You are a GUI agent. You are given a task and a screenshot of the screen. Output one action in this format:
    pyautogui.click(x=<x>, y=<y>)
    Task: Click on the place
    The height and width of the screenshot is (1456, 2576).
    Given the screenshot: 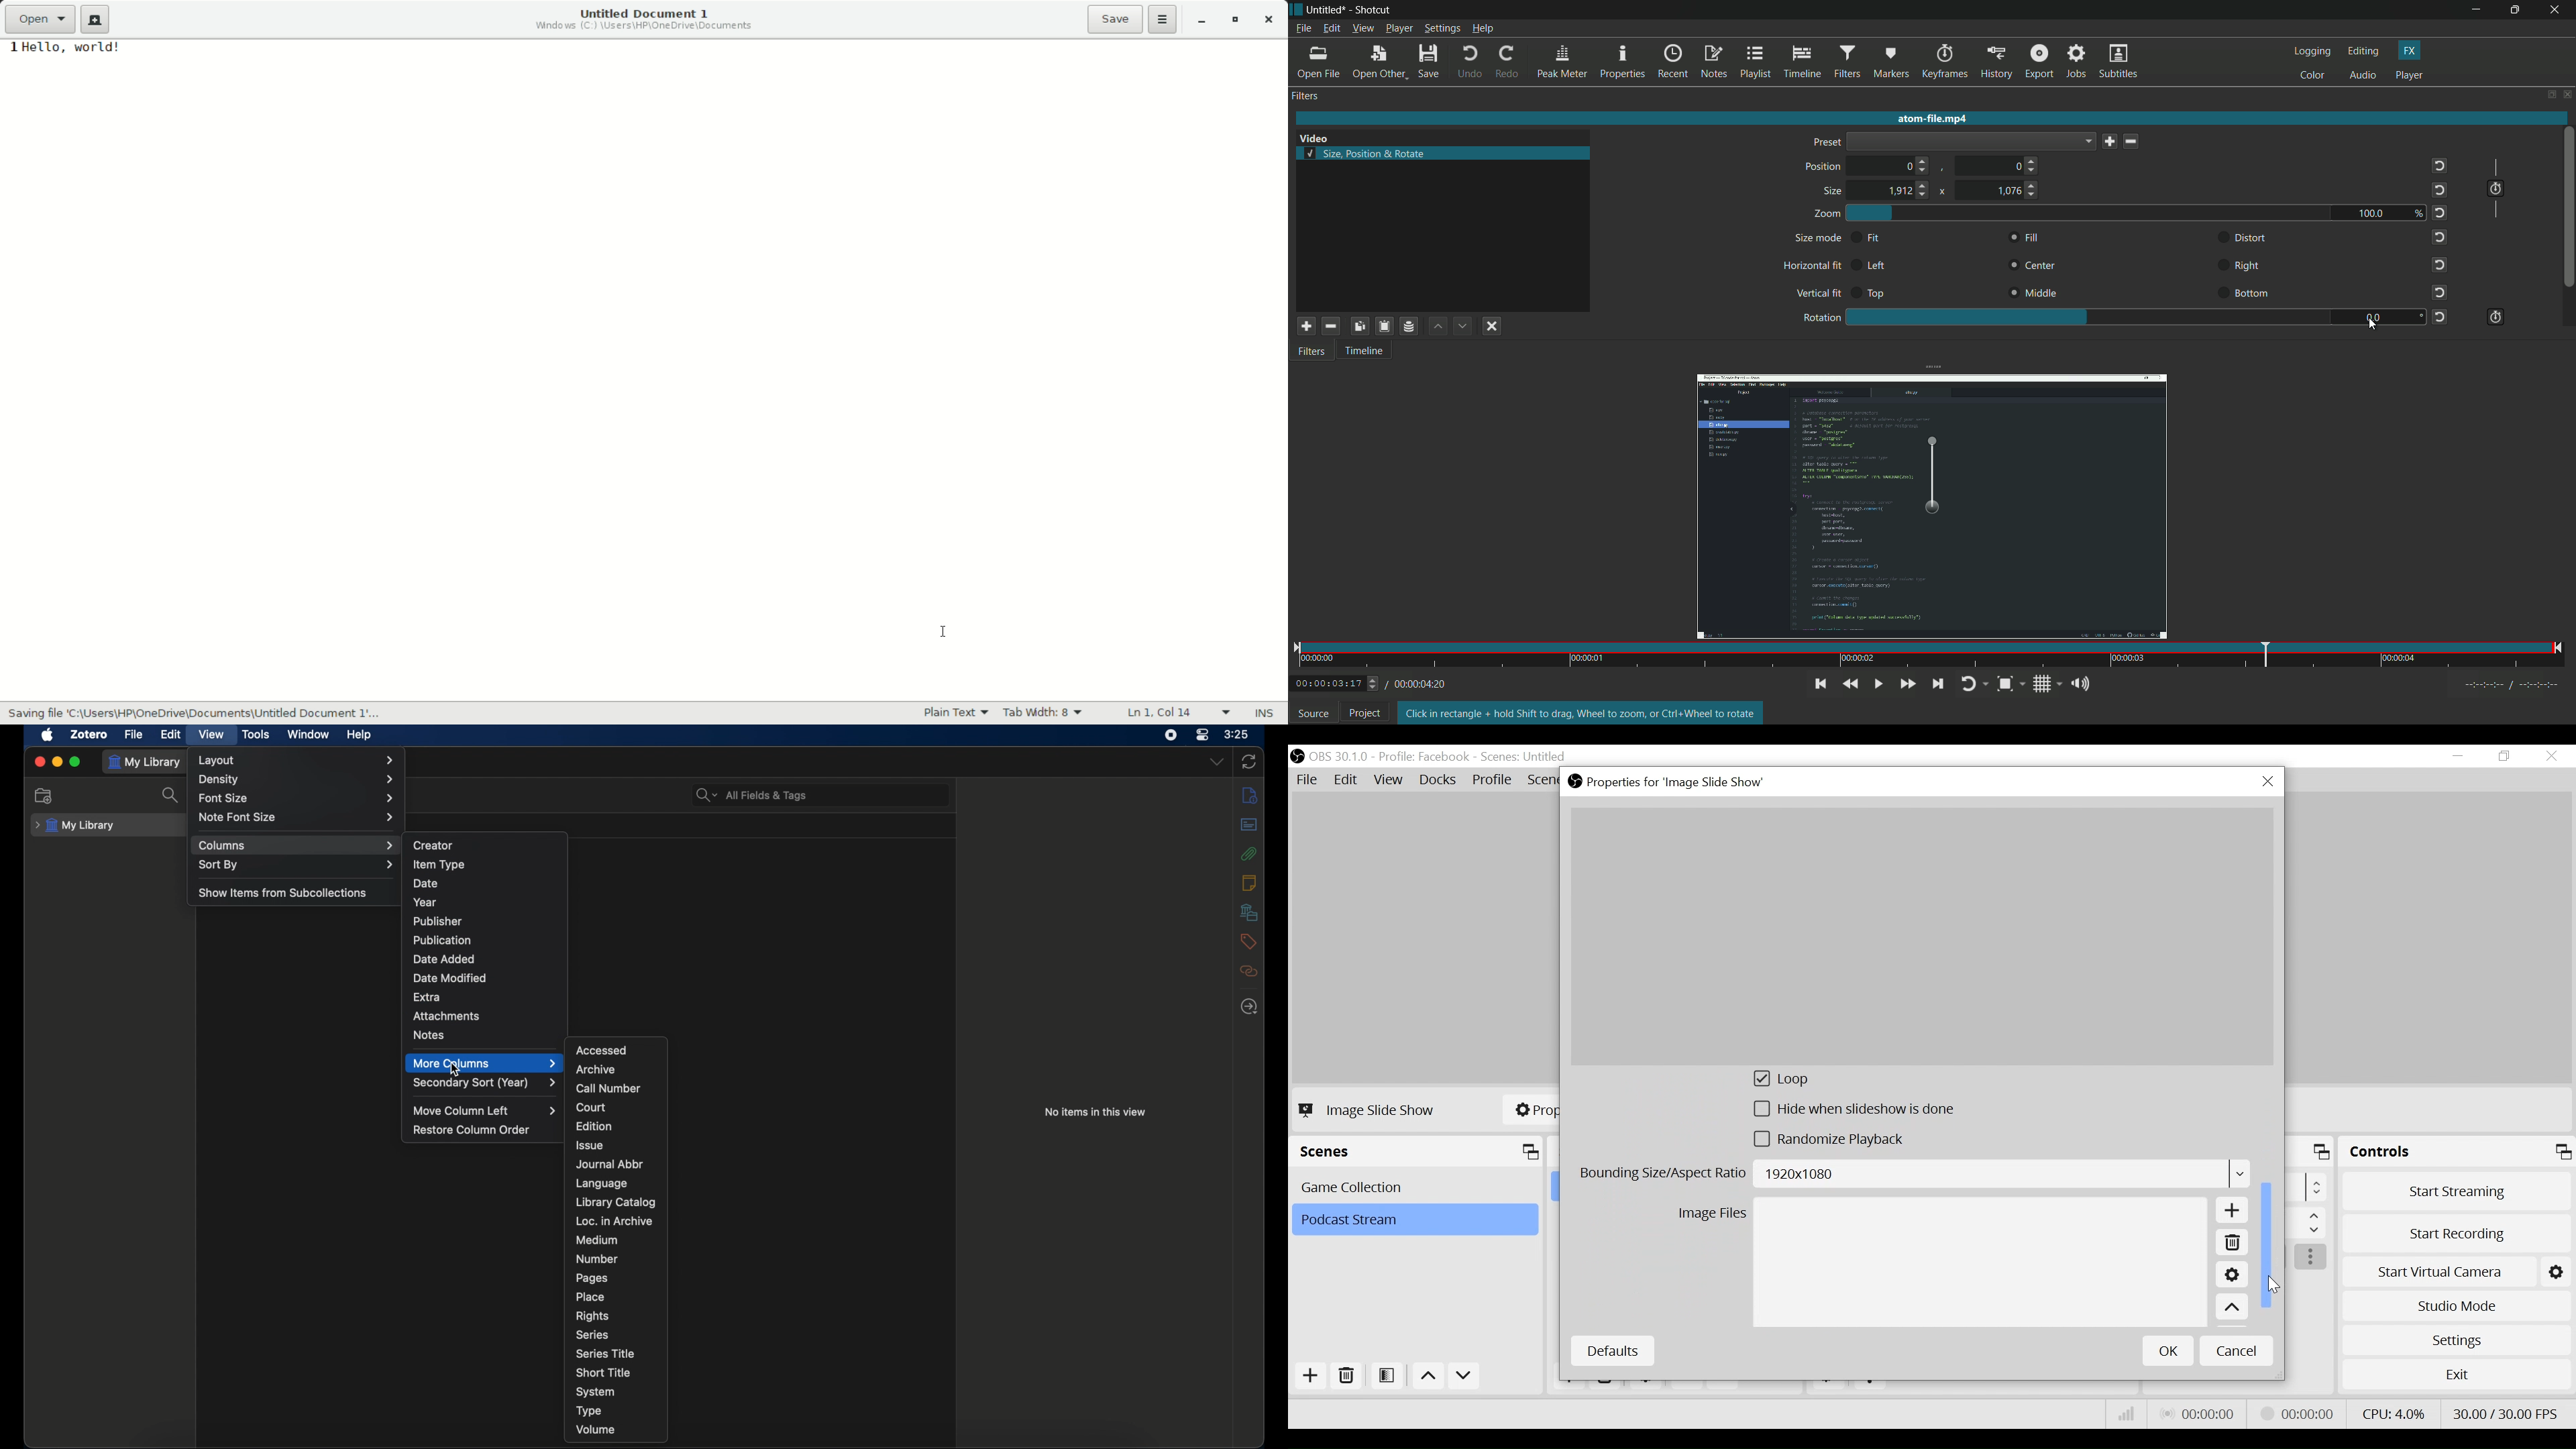 What is the action you would take?
    pyautogui.click(x=590, y=1297)
    